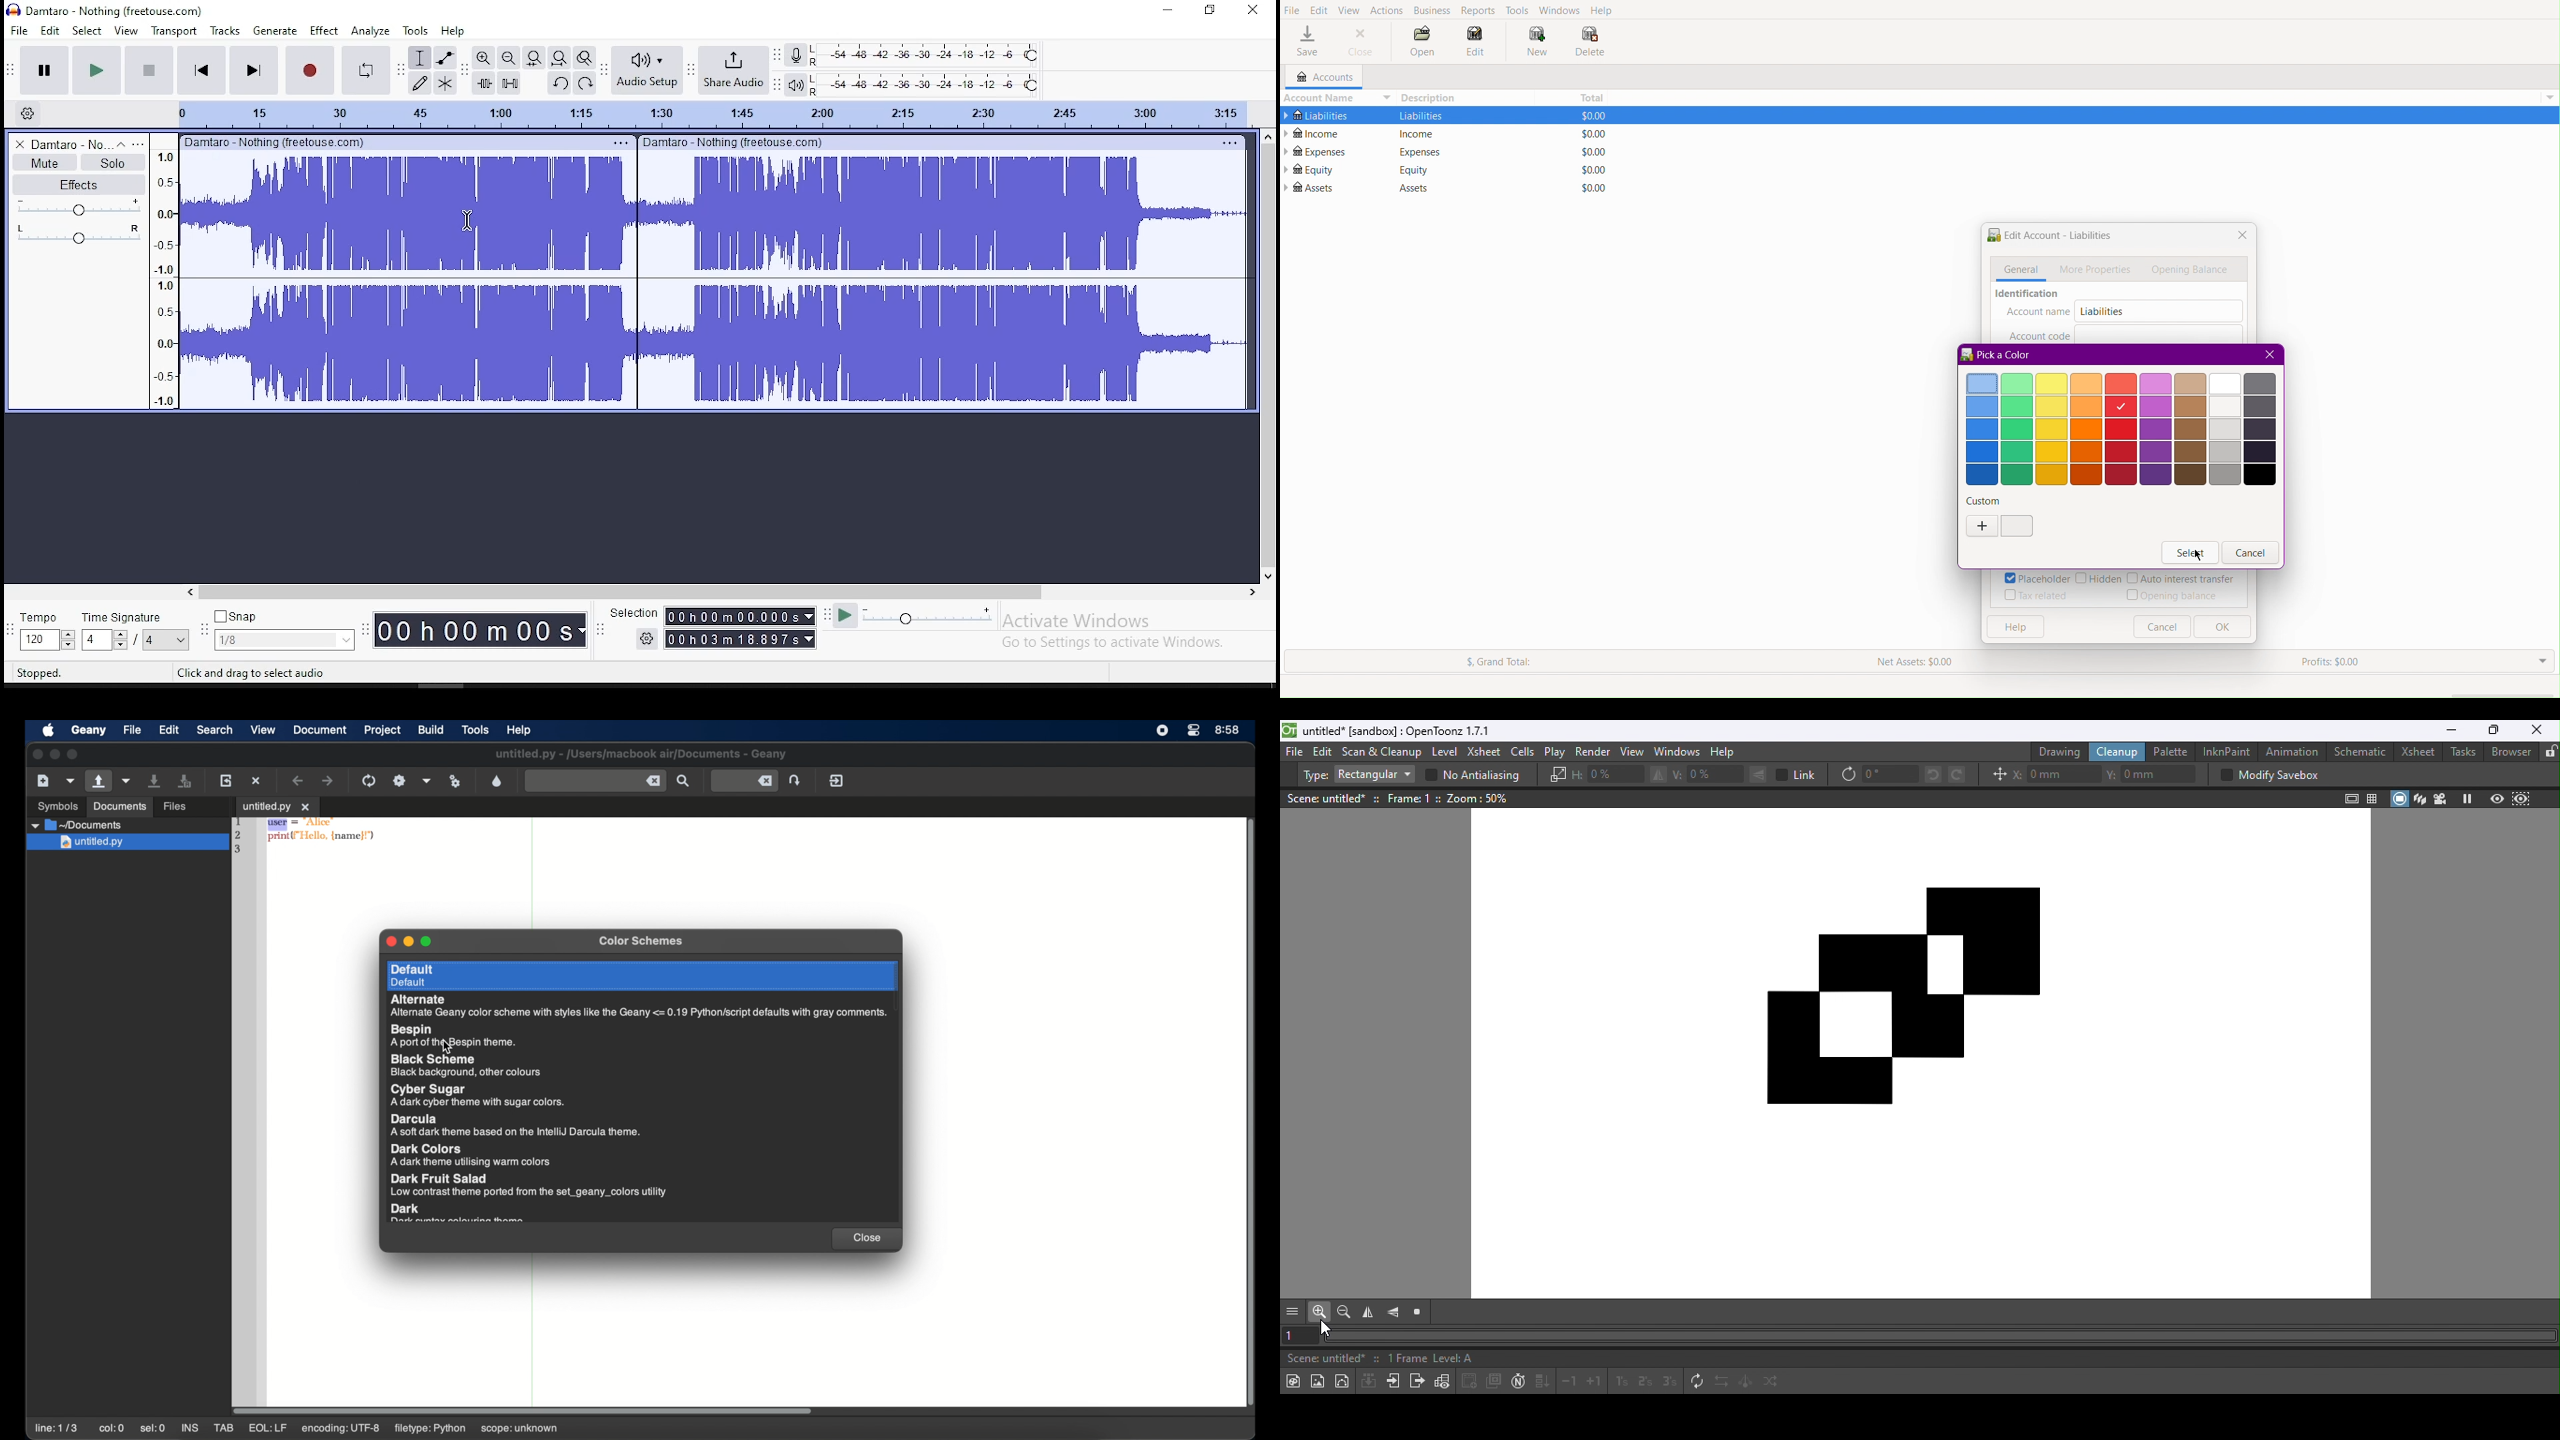 The height and width of the screenshot is (1456, 2576). I want to click on Collapse, so click(1367, 1382).